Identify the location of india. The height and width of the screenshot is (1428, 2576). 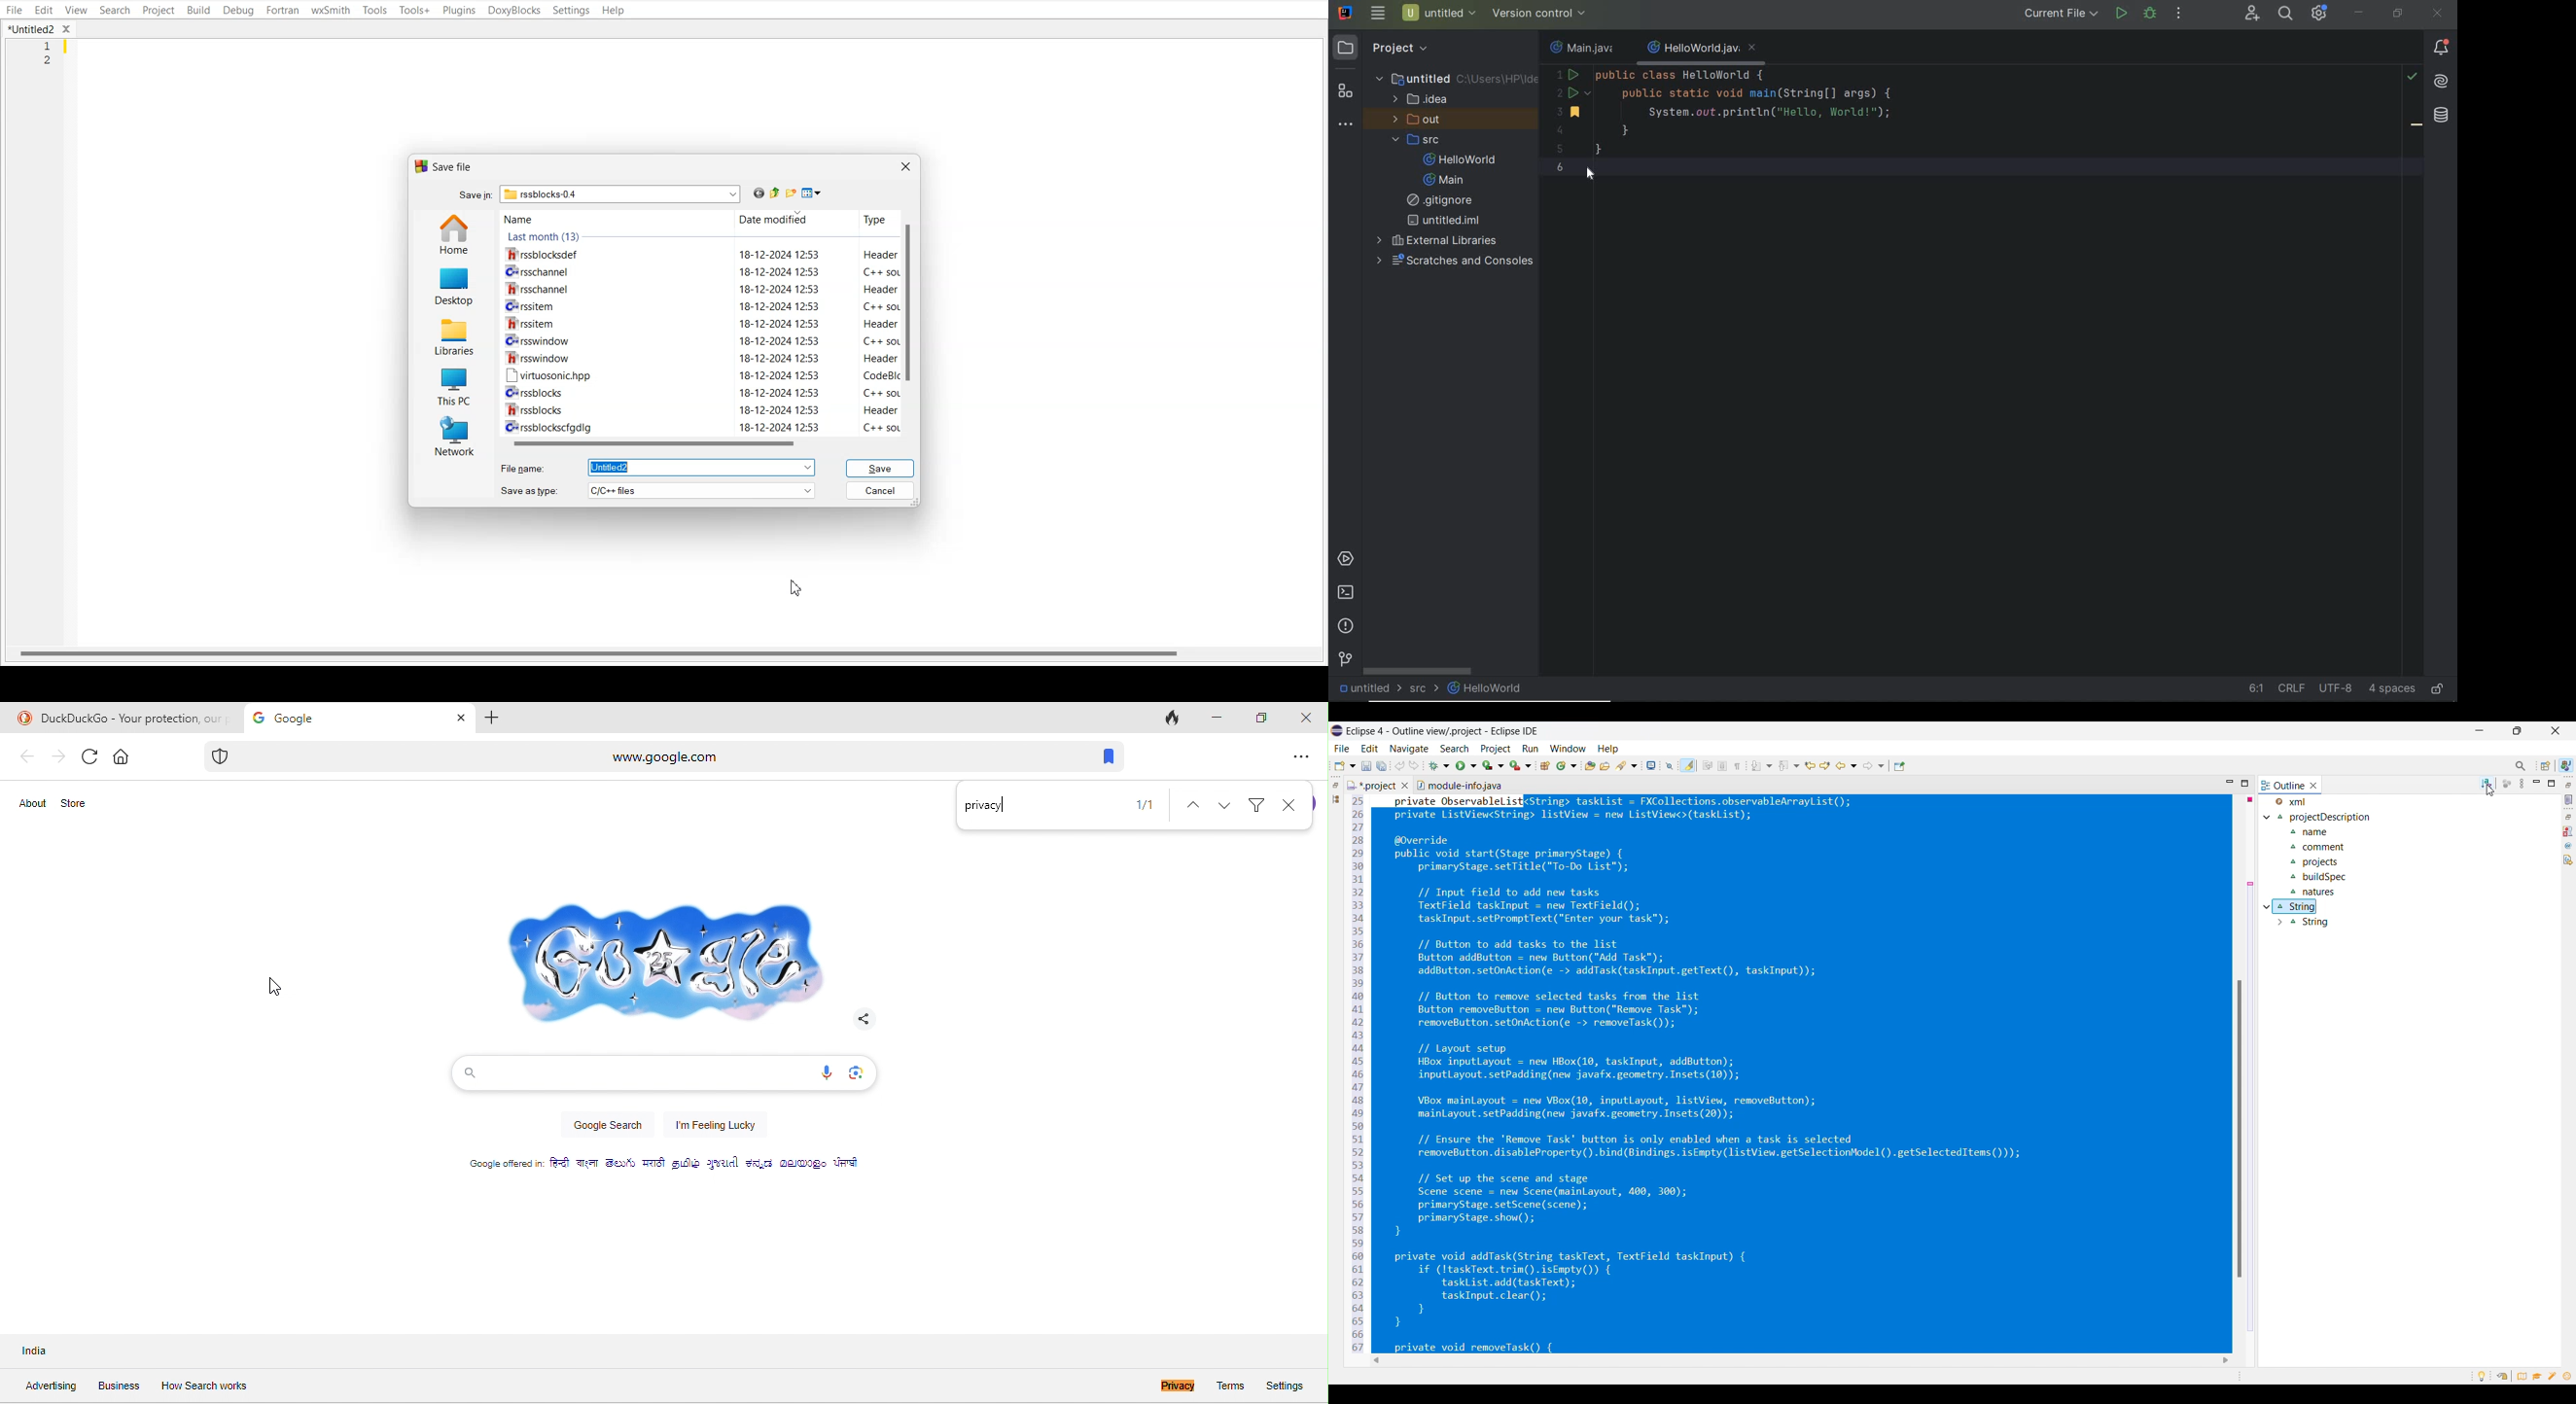
(51, 1351).